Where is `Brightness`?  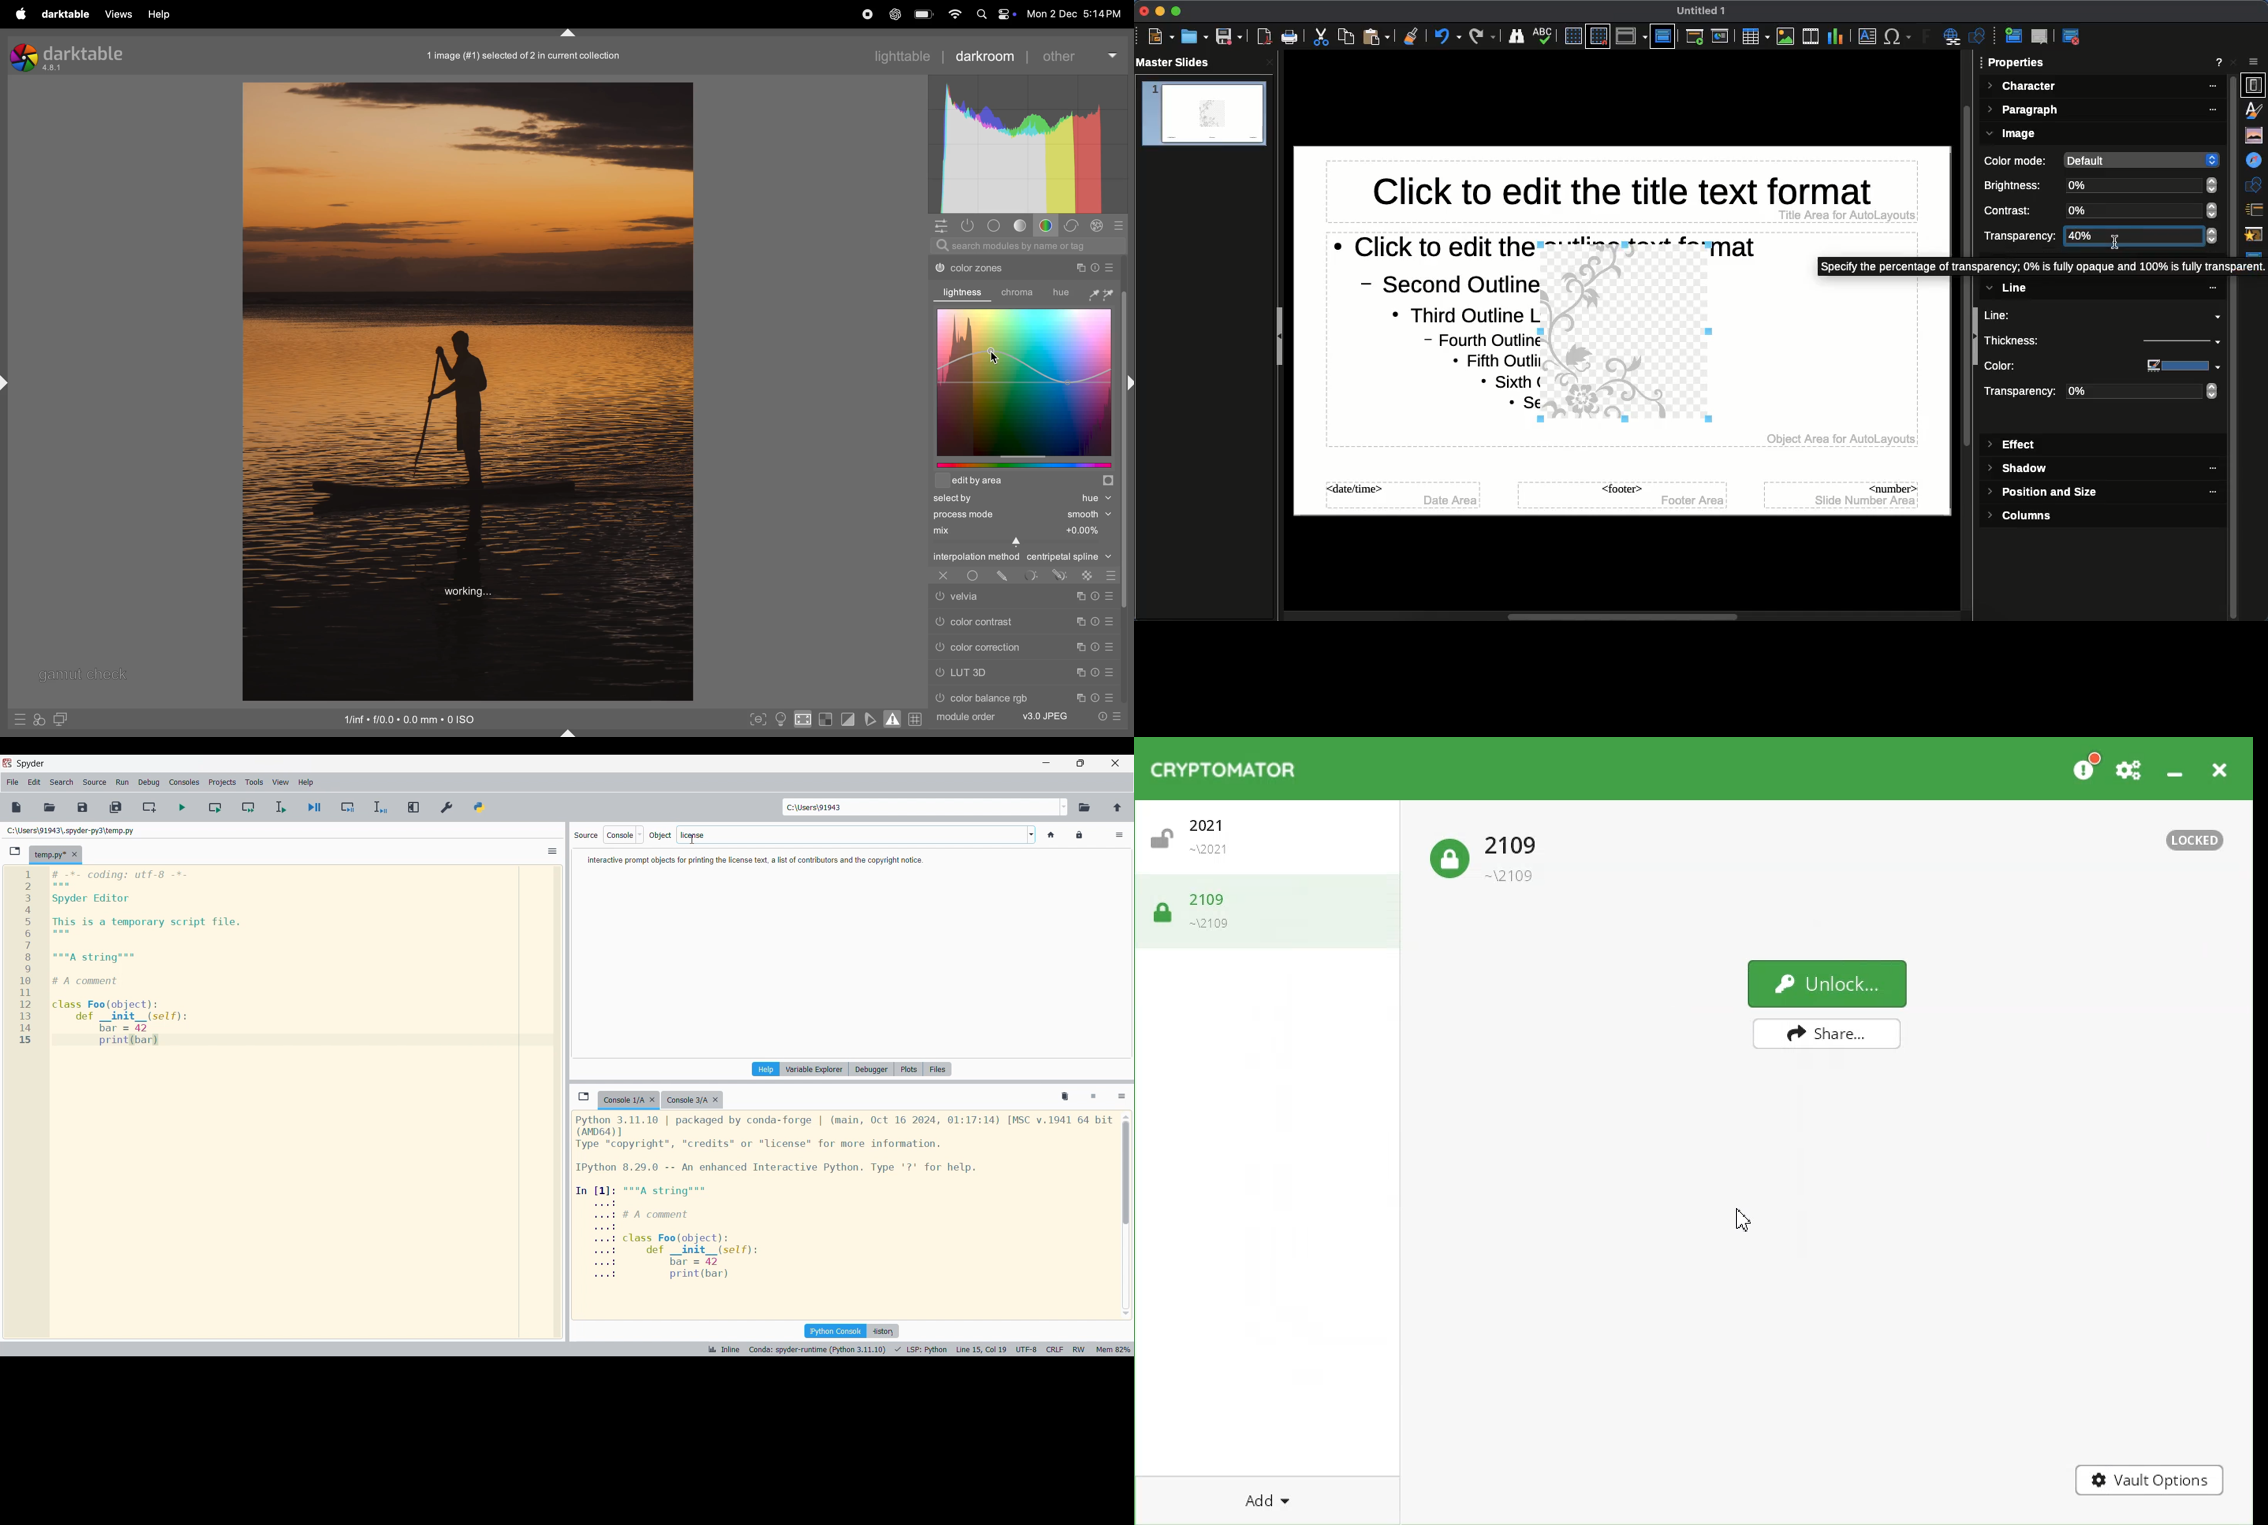
Brightness is located at coordinates (2016, 185).